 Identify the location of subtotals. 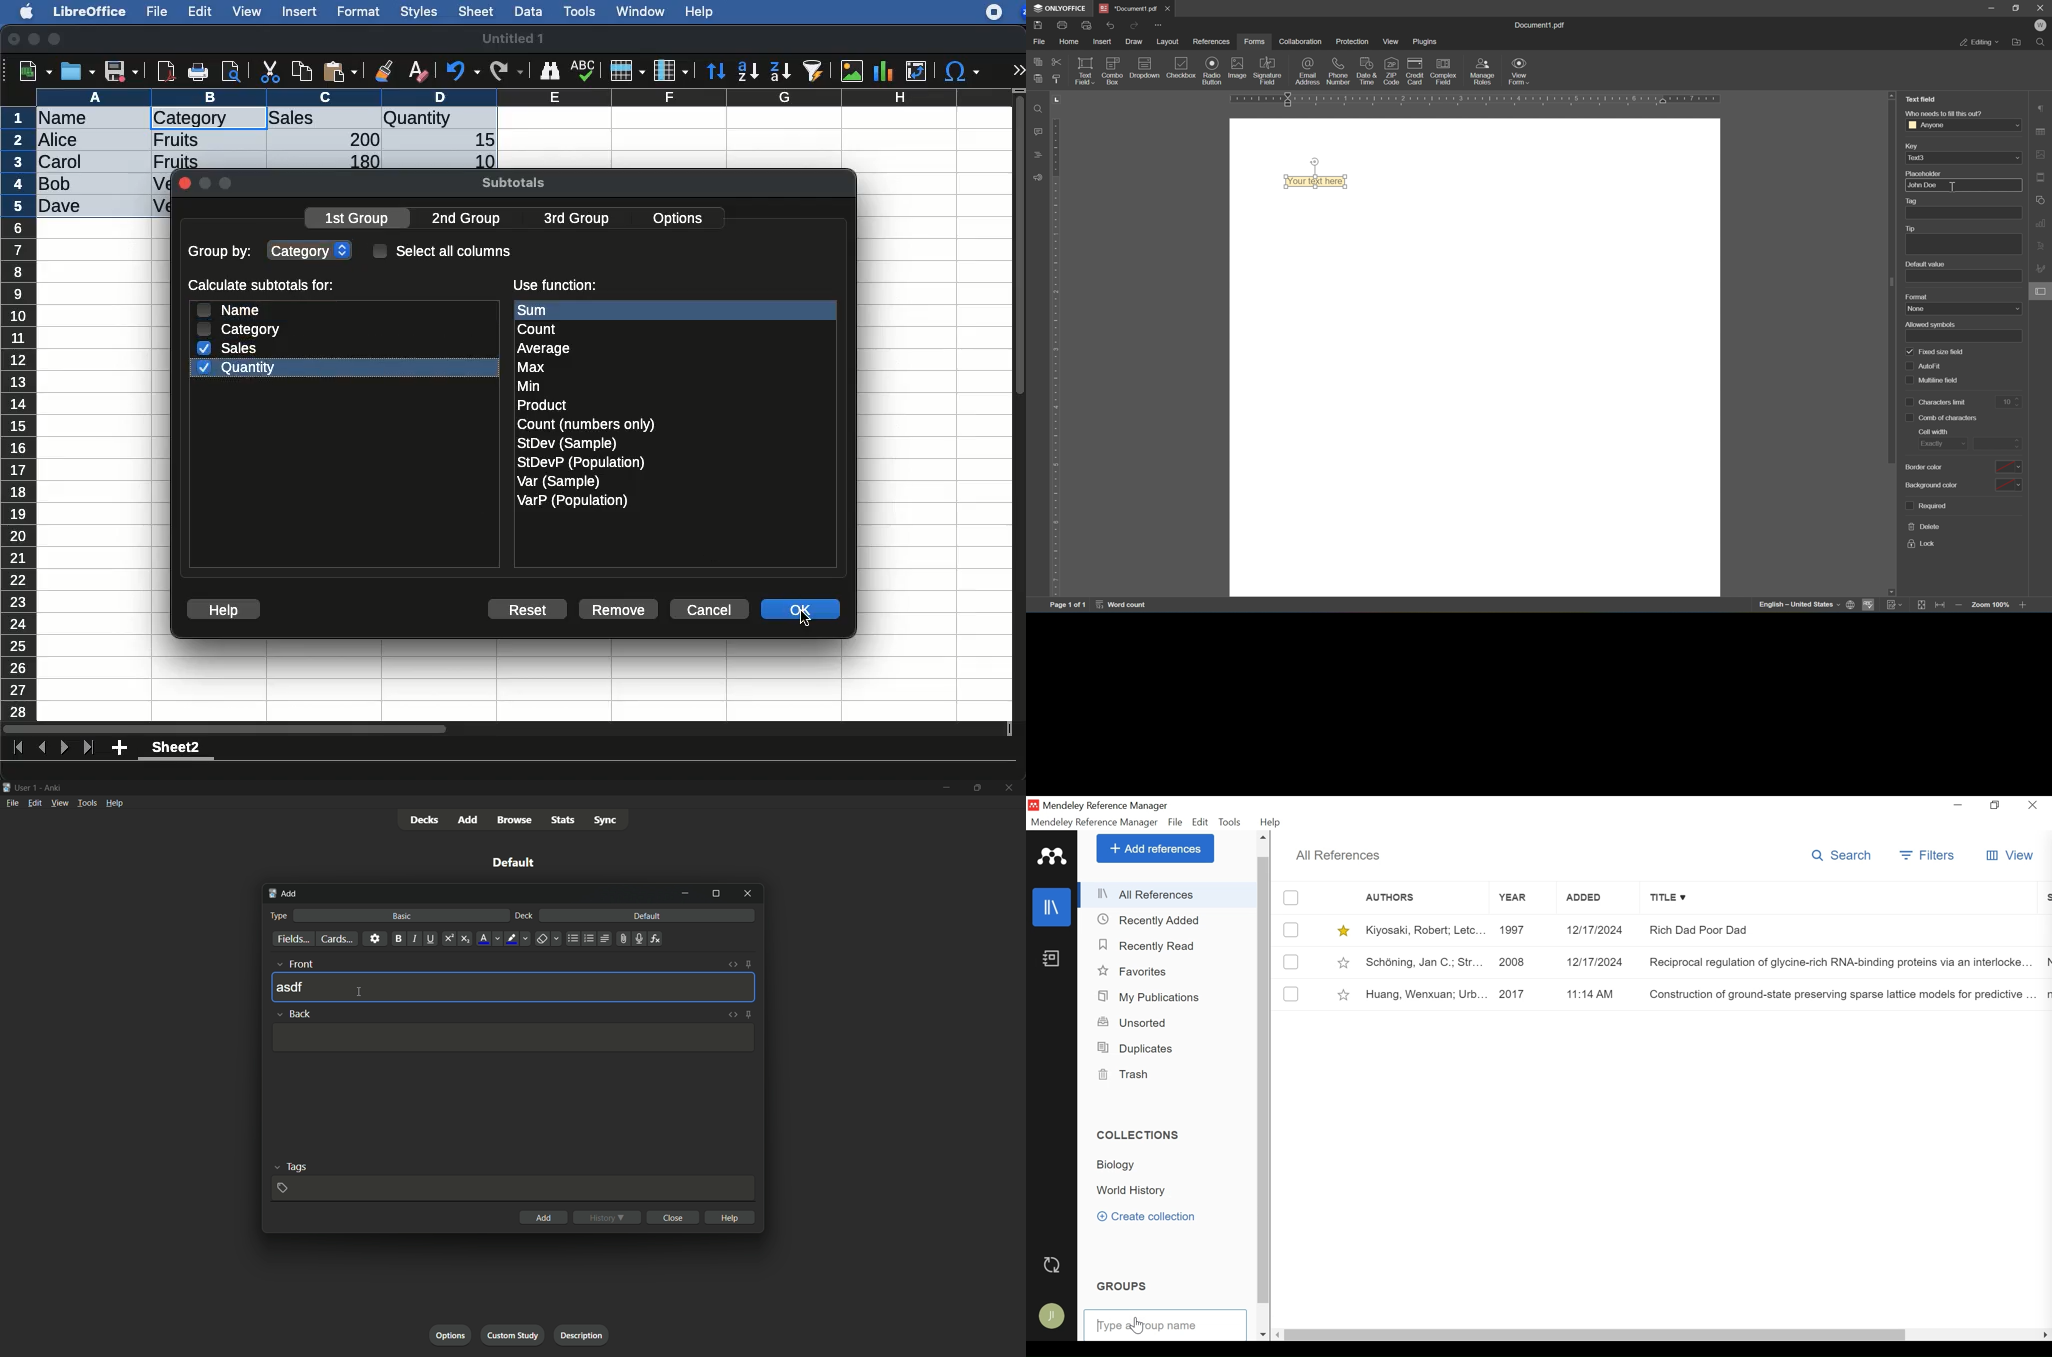
(513, 180).